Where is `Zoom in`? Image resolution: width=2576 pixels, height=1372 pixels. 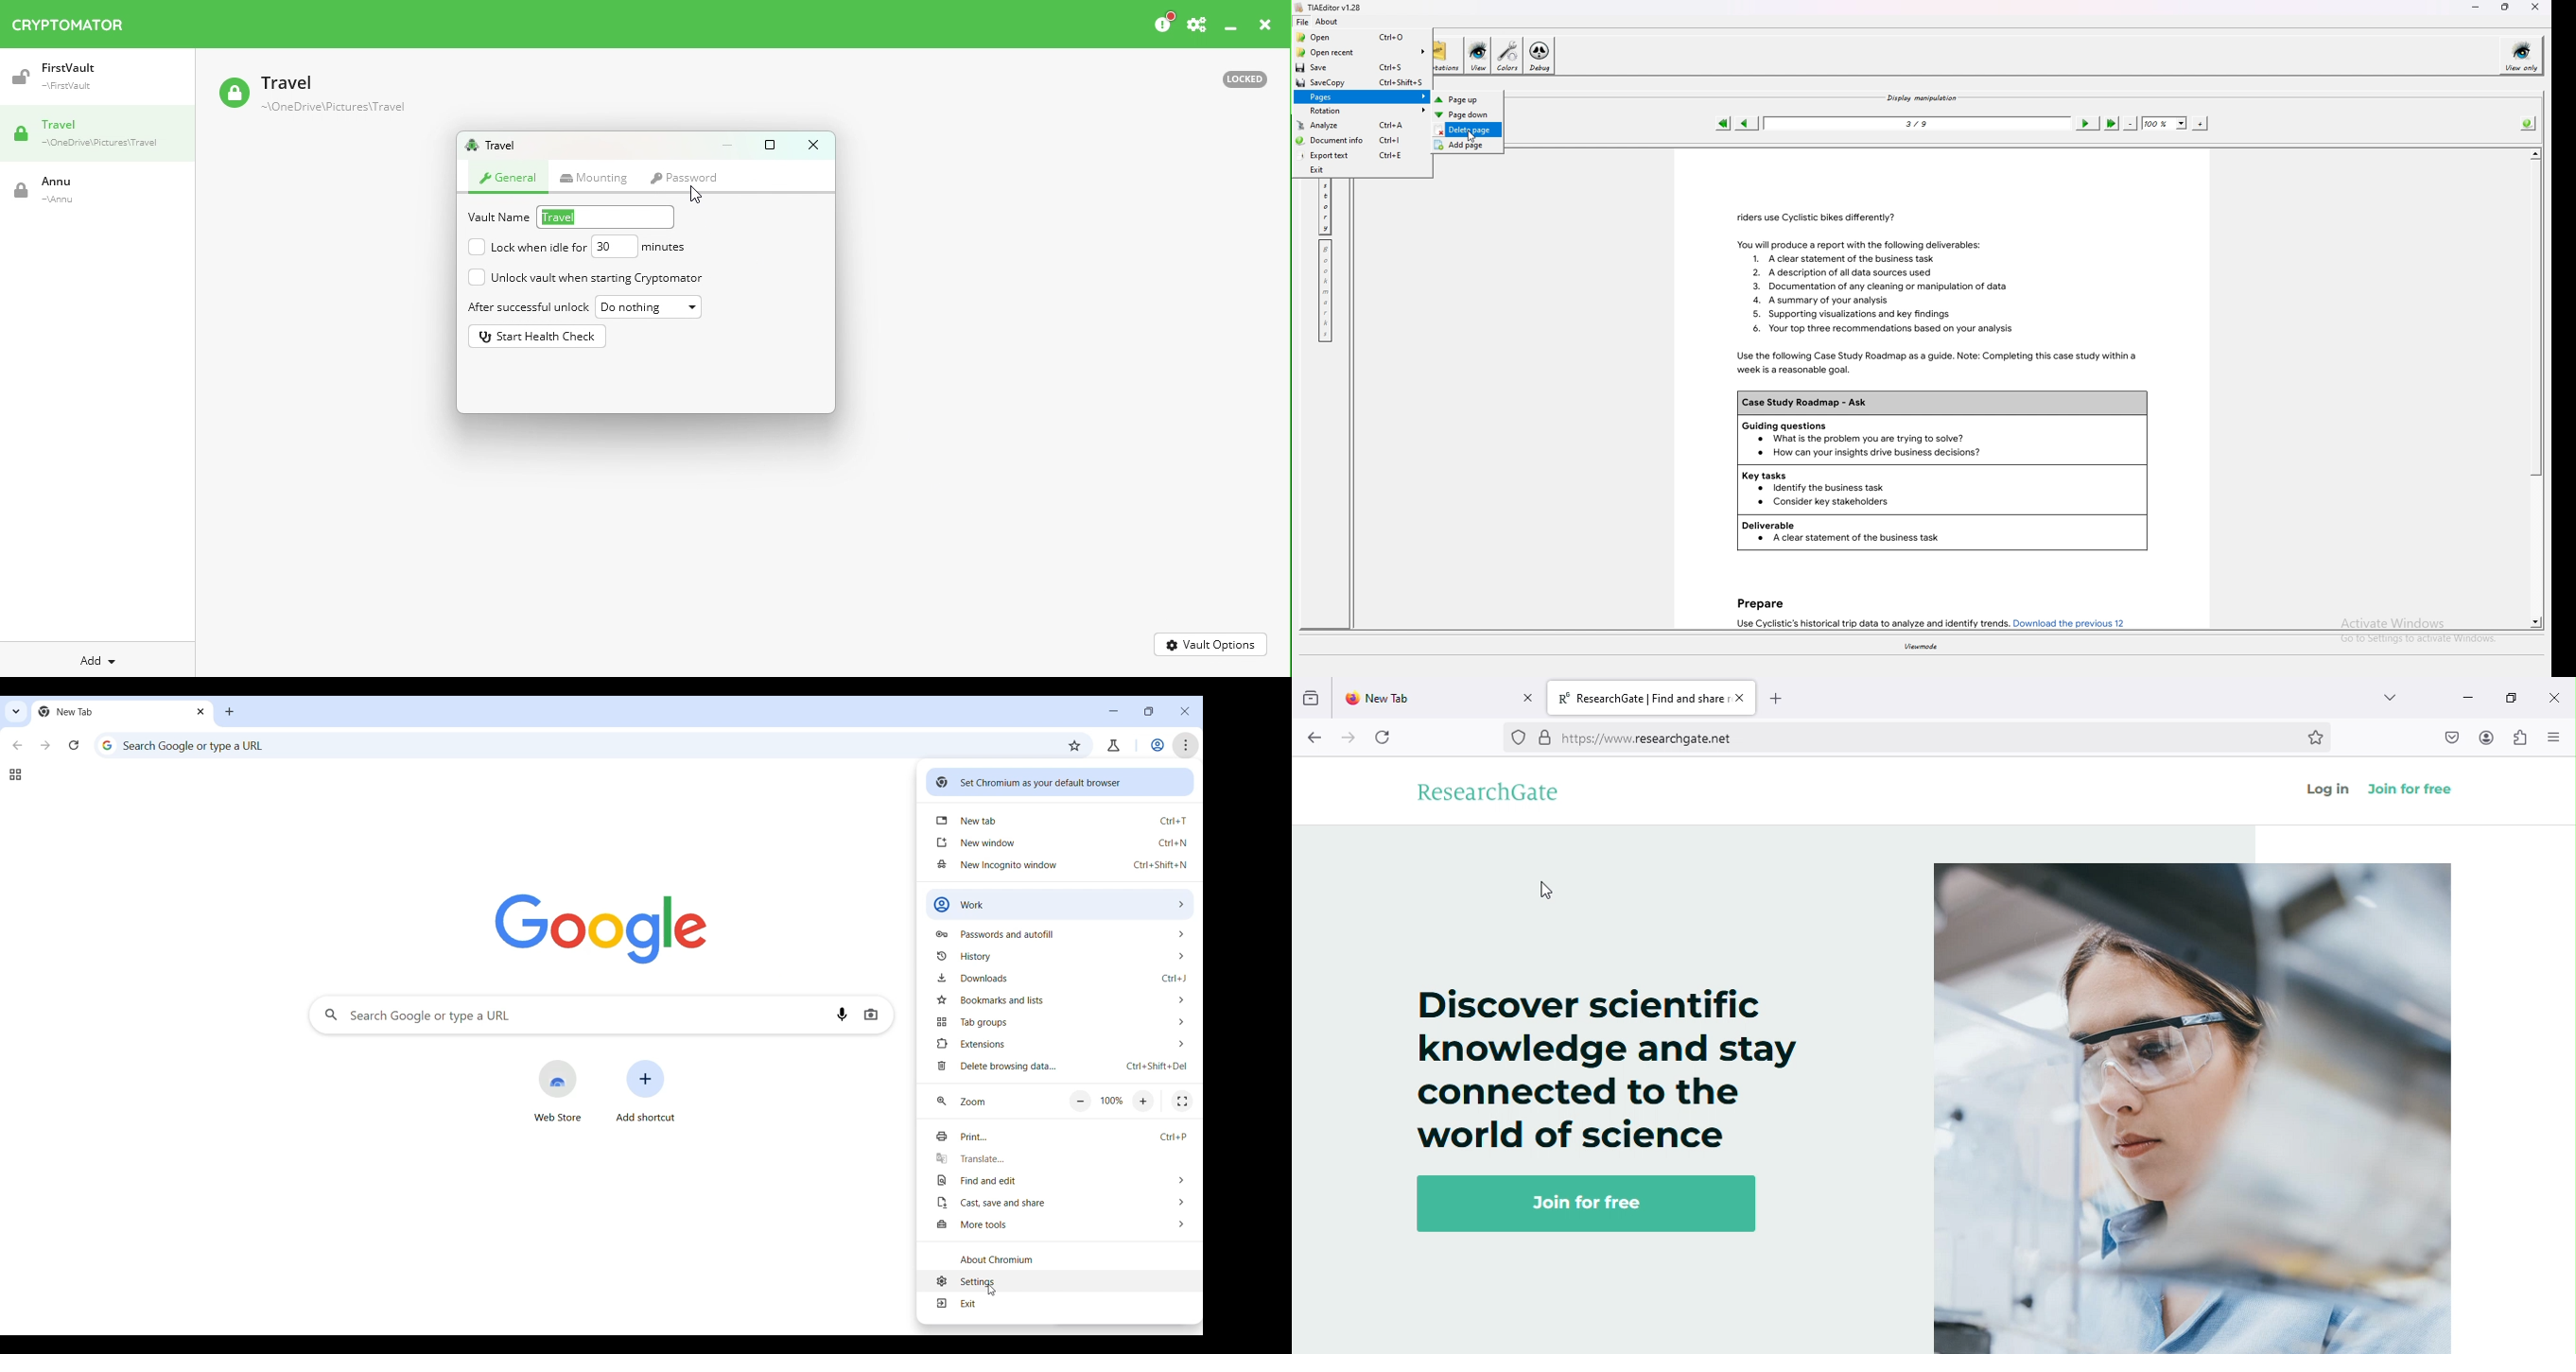
Zoom in is located at coordinates (1144, 1102).